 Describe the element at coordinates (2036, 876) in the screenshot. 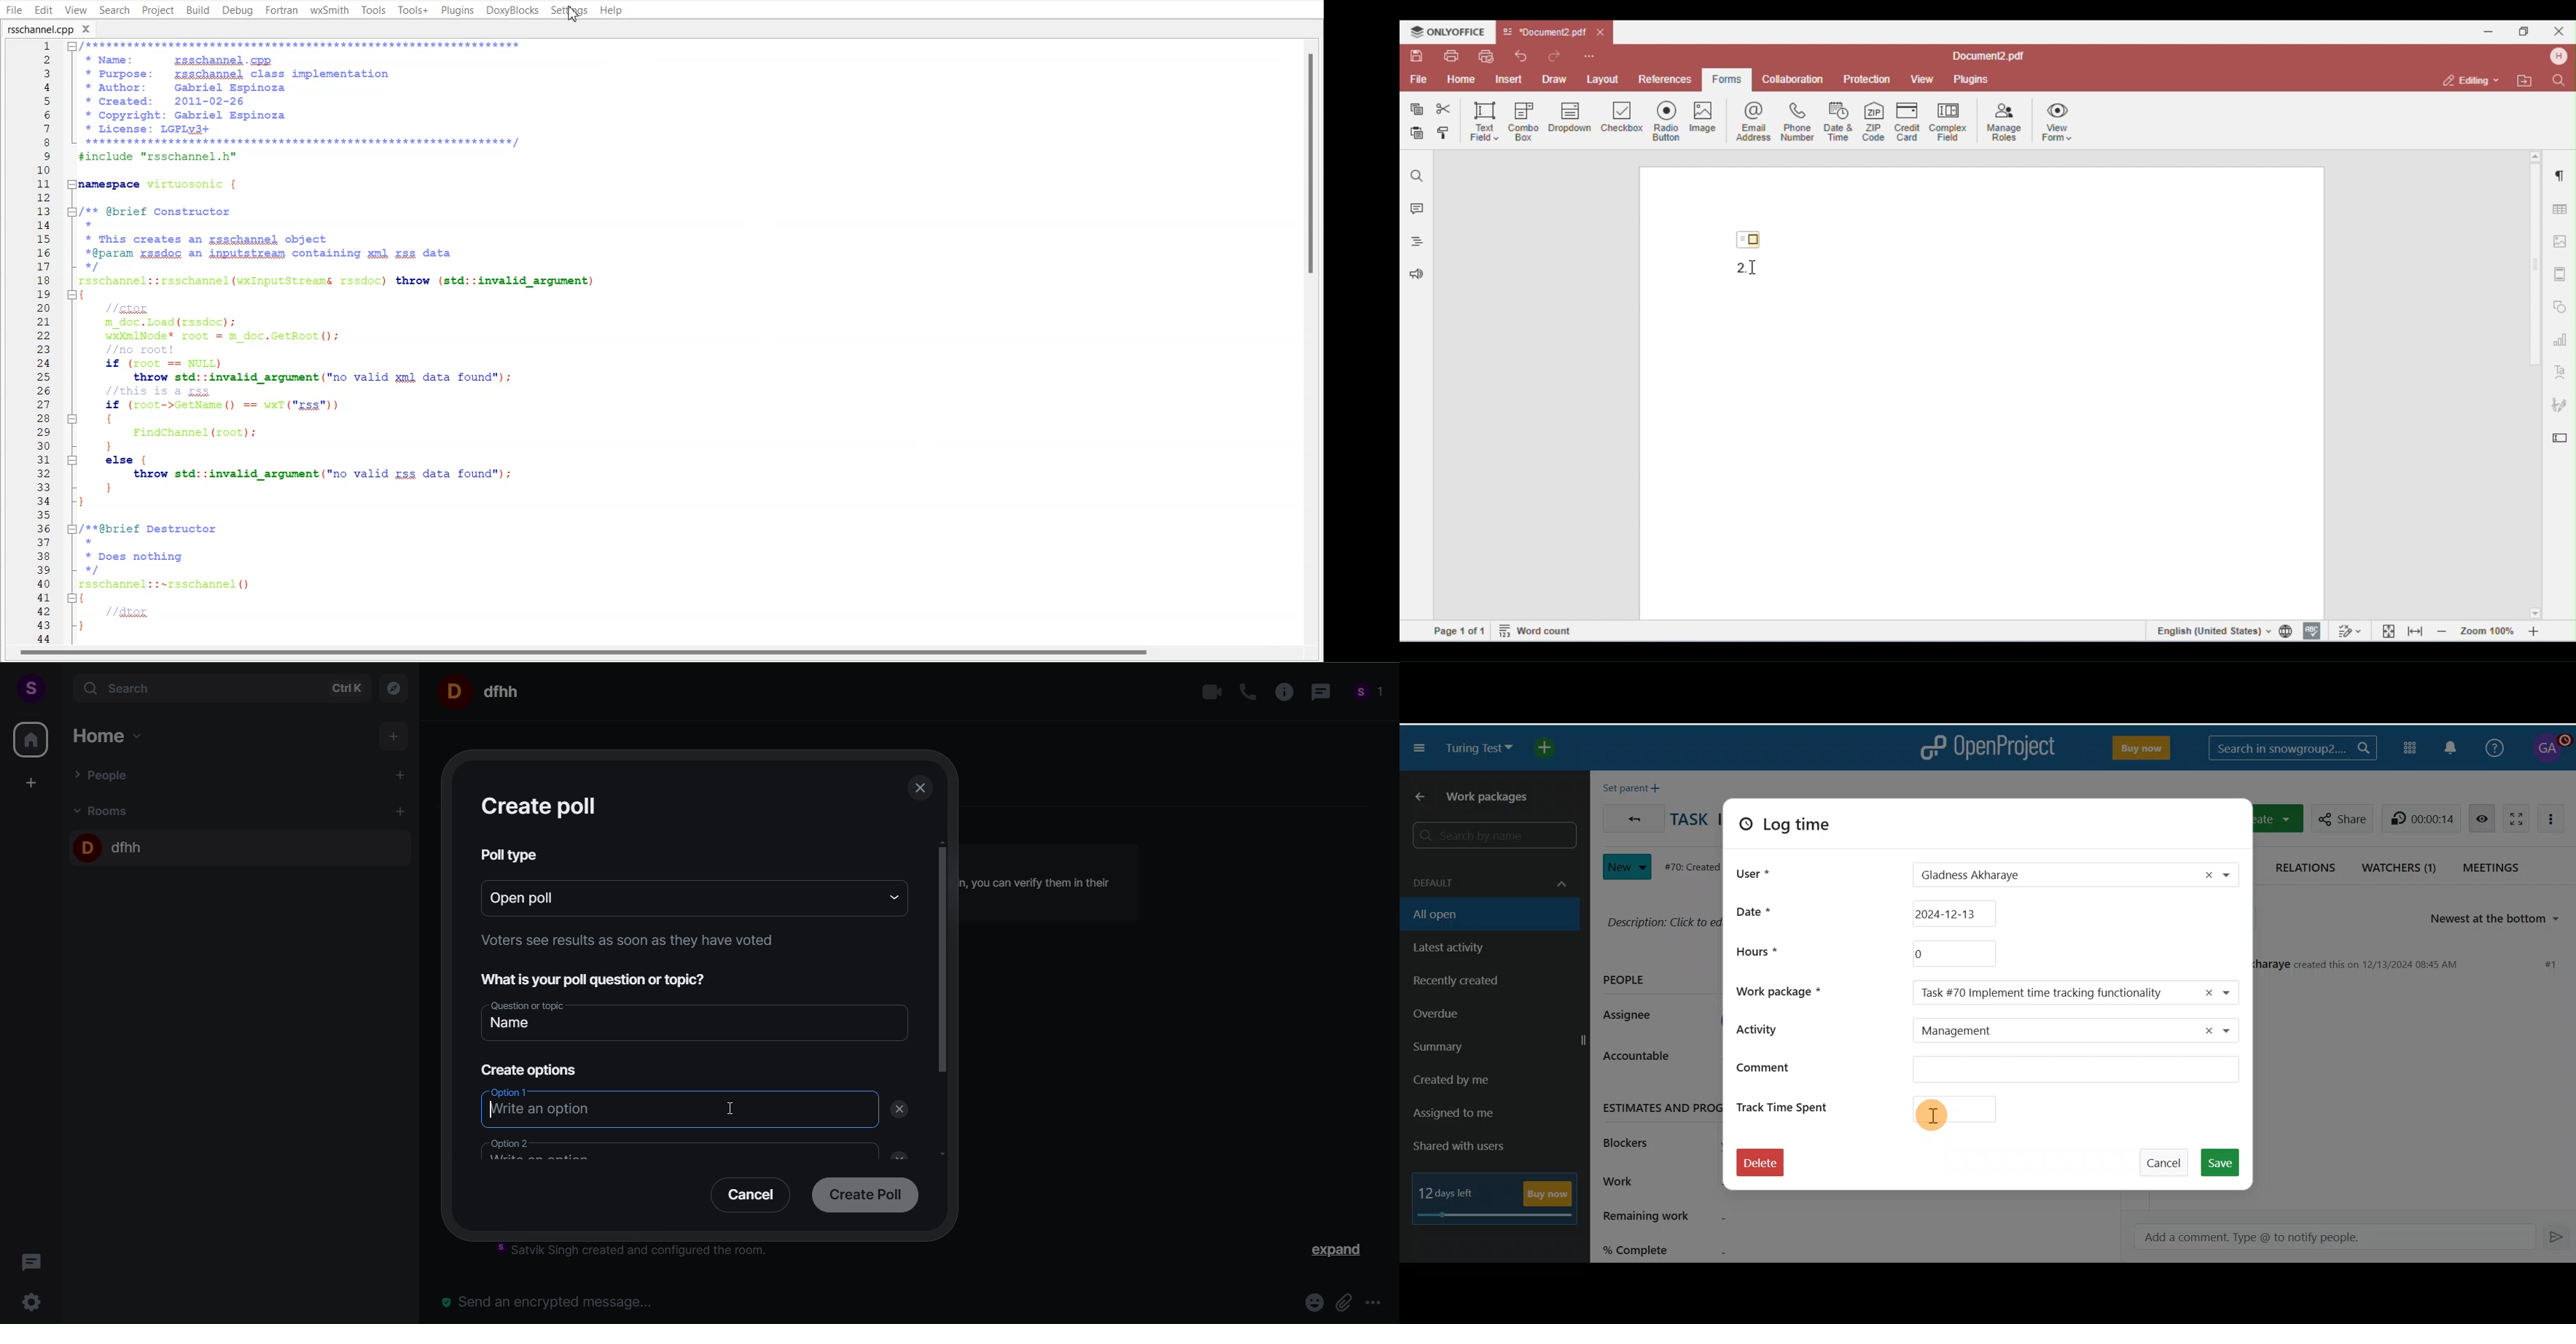

I see `Gladness Akharaye` at that location.